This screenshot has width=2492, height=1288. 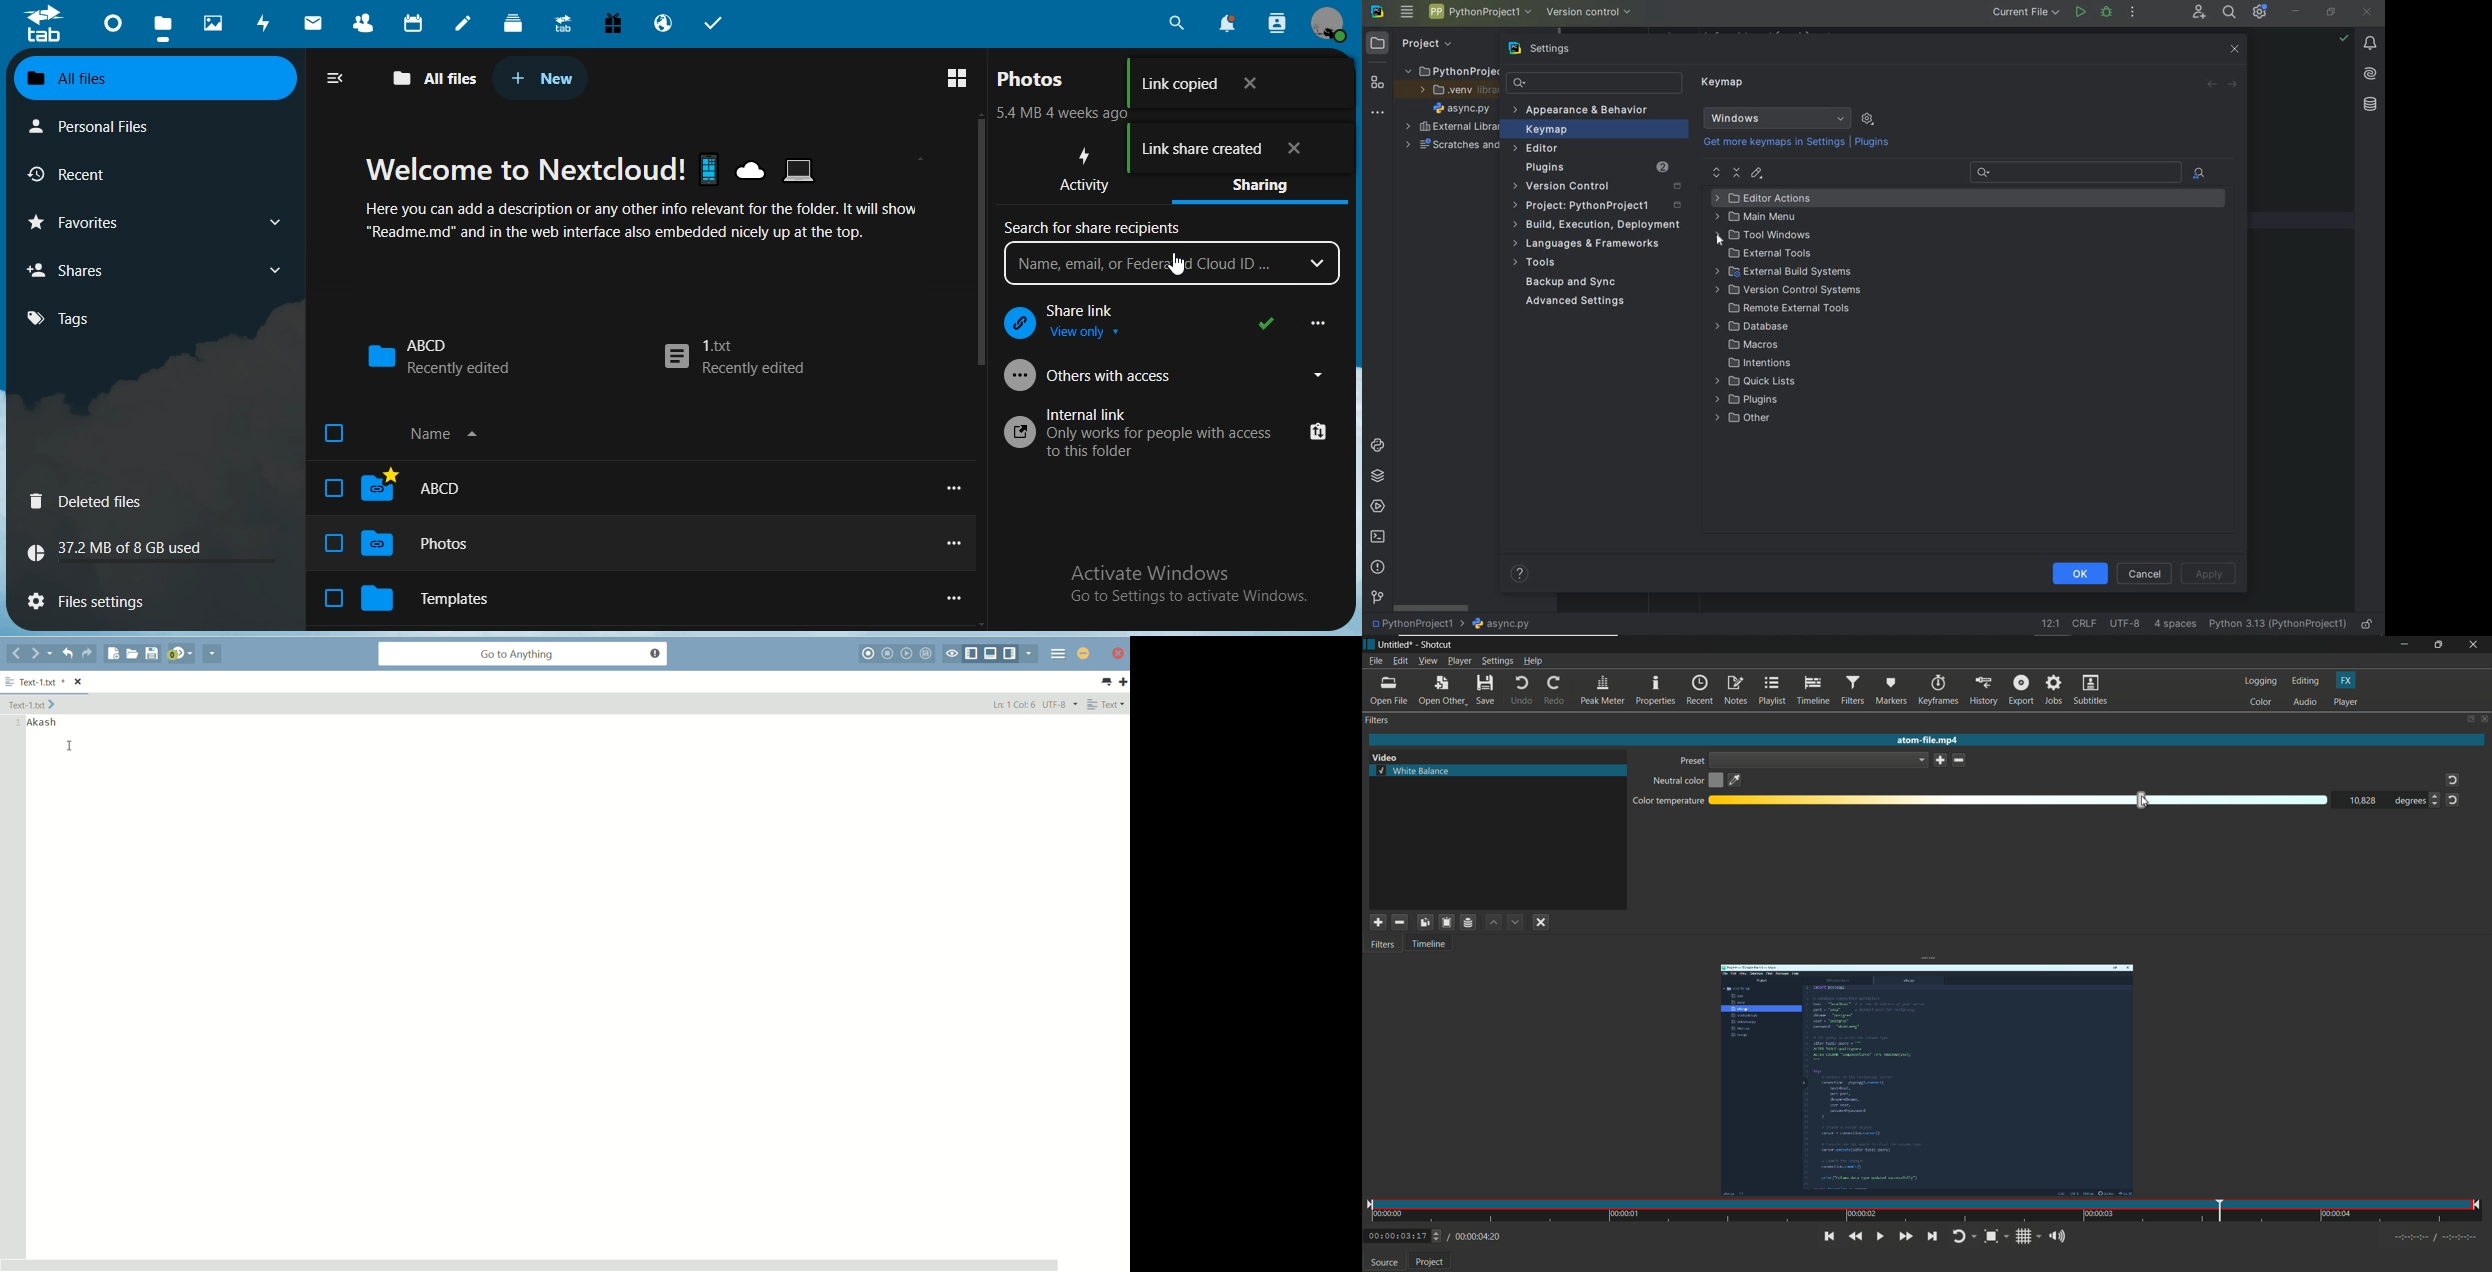 What do you see at coordinates (1174, 24) in the screenshot?
I see `search` at bounding box center [1174, 24].